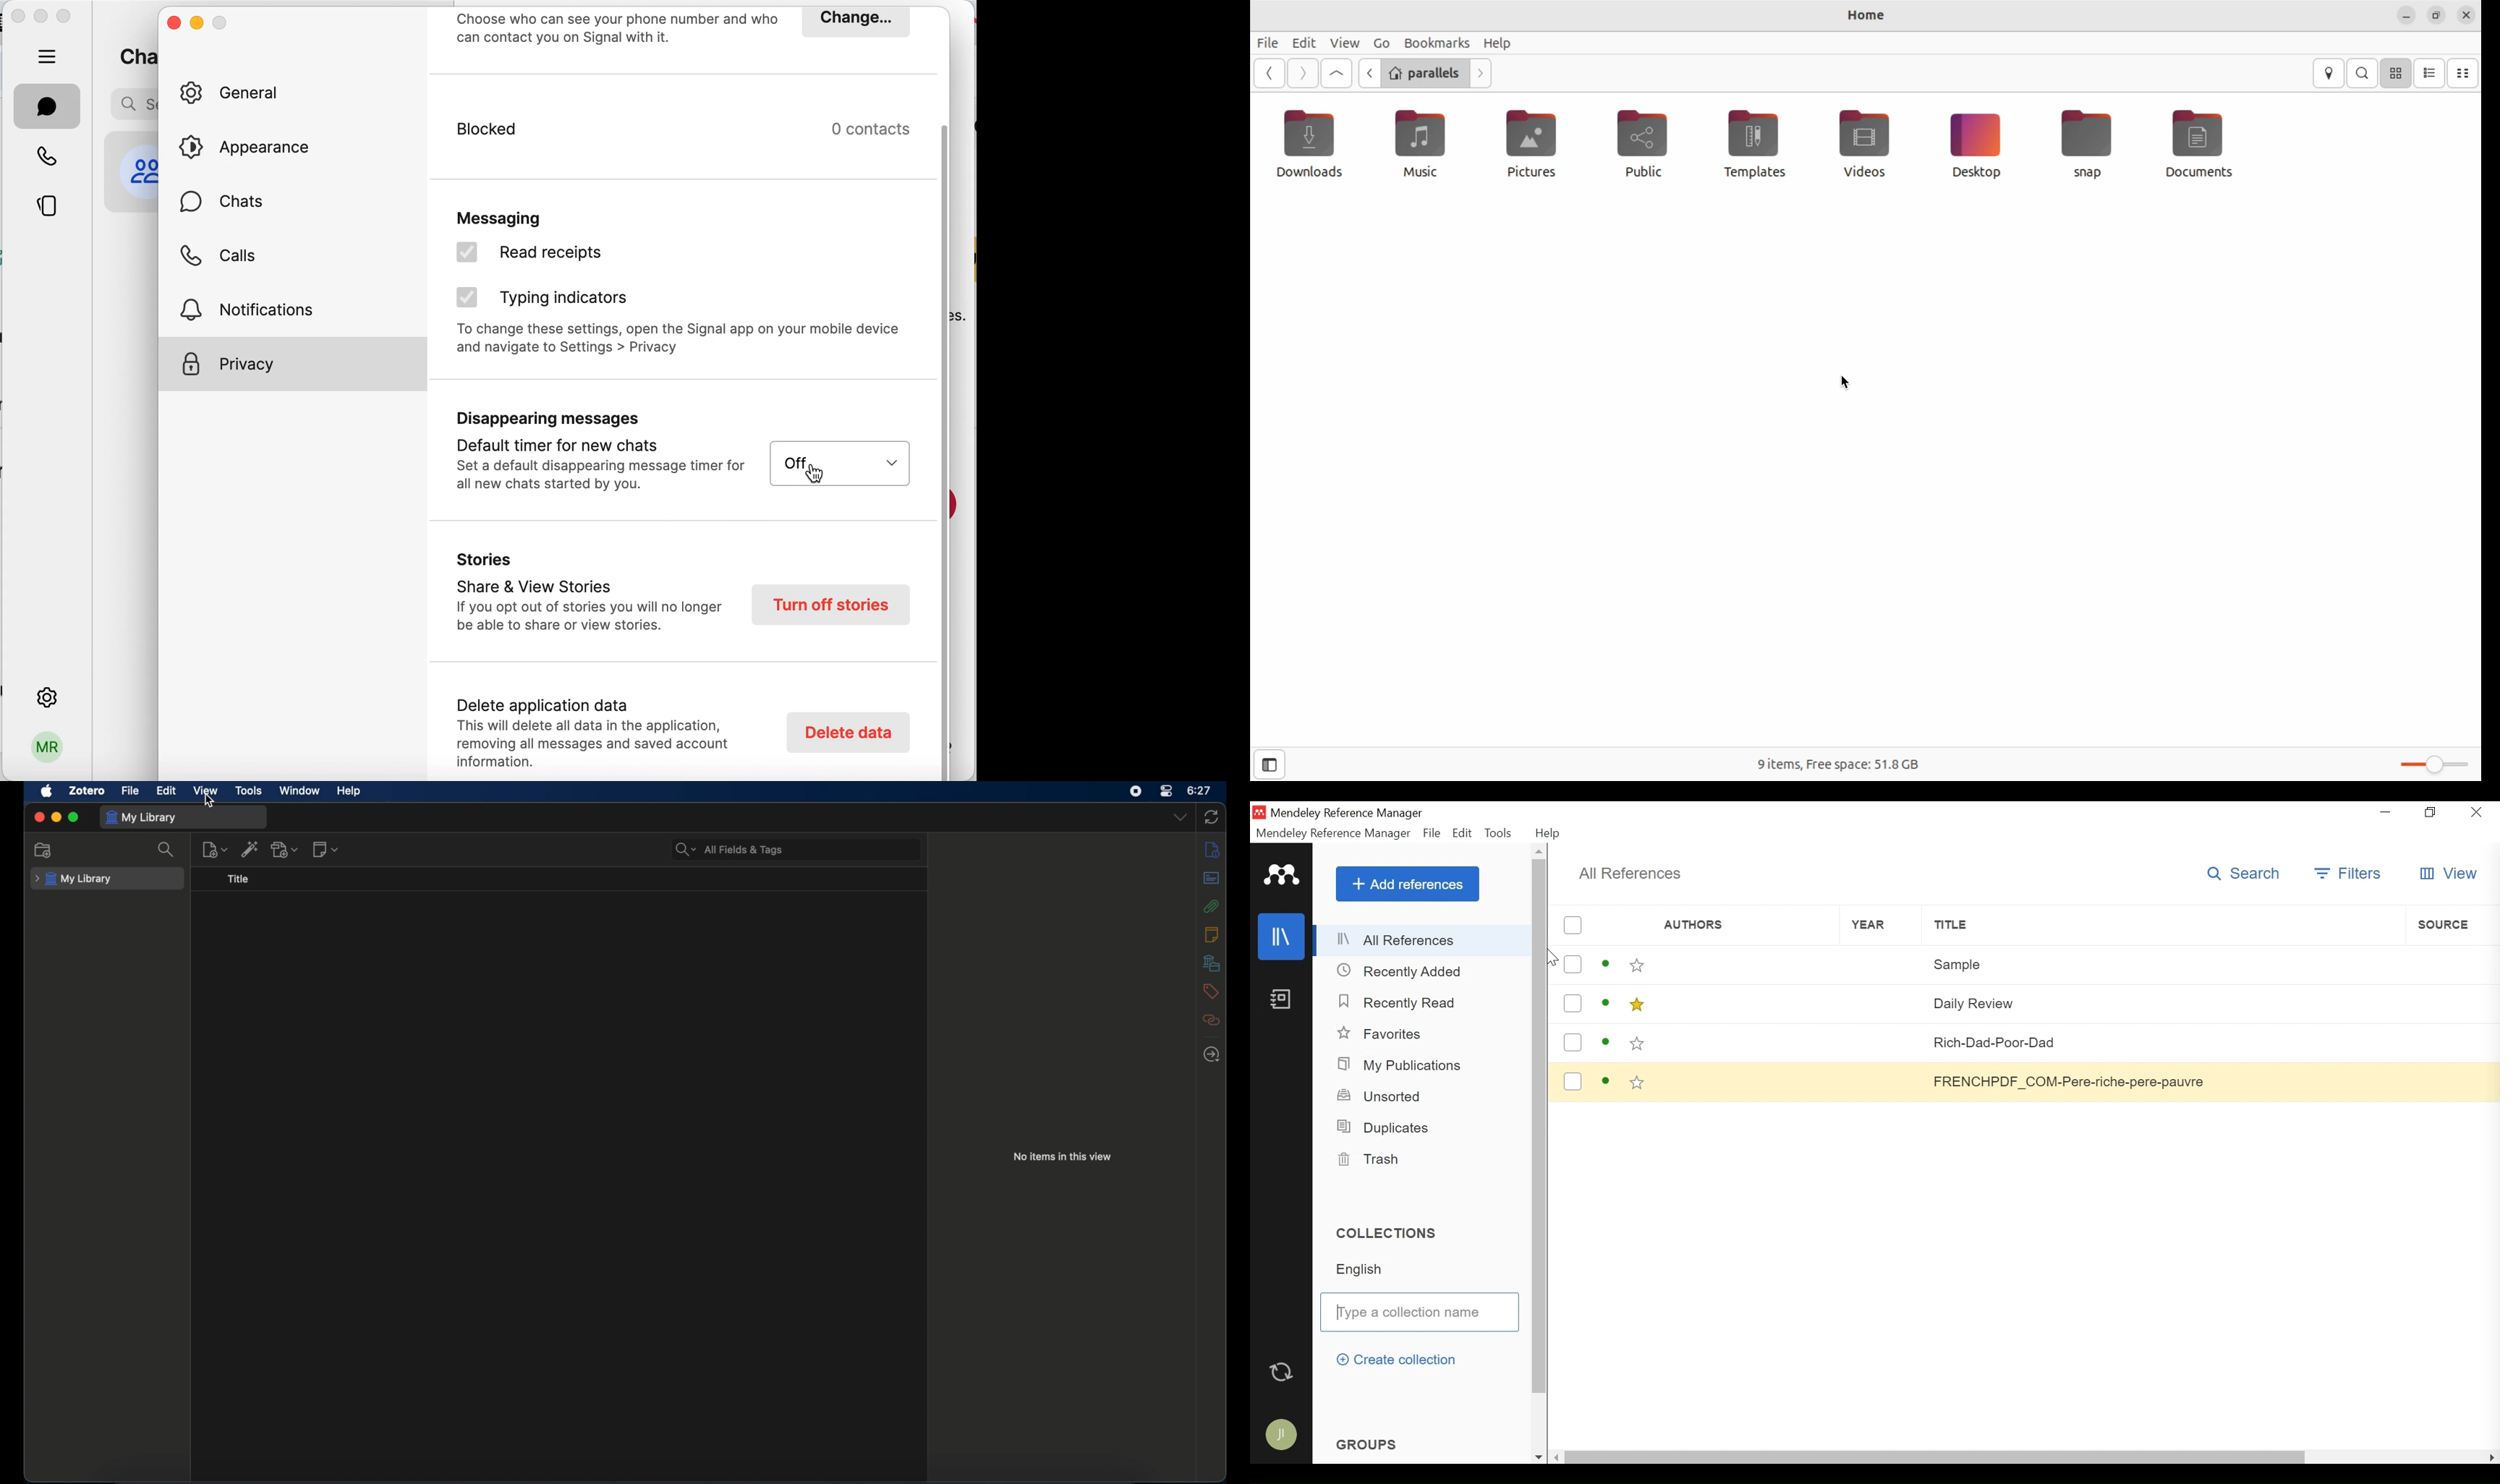  What do you see at coordinates (206, 790) in the screenshot?
I see `view` at bounding box center [206, 790].